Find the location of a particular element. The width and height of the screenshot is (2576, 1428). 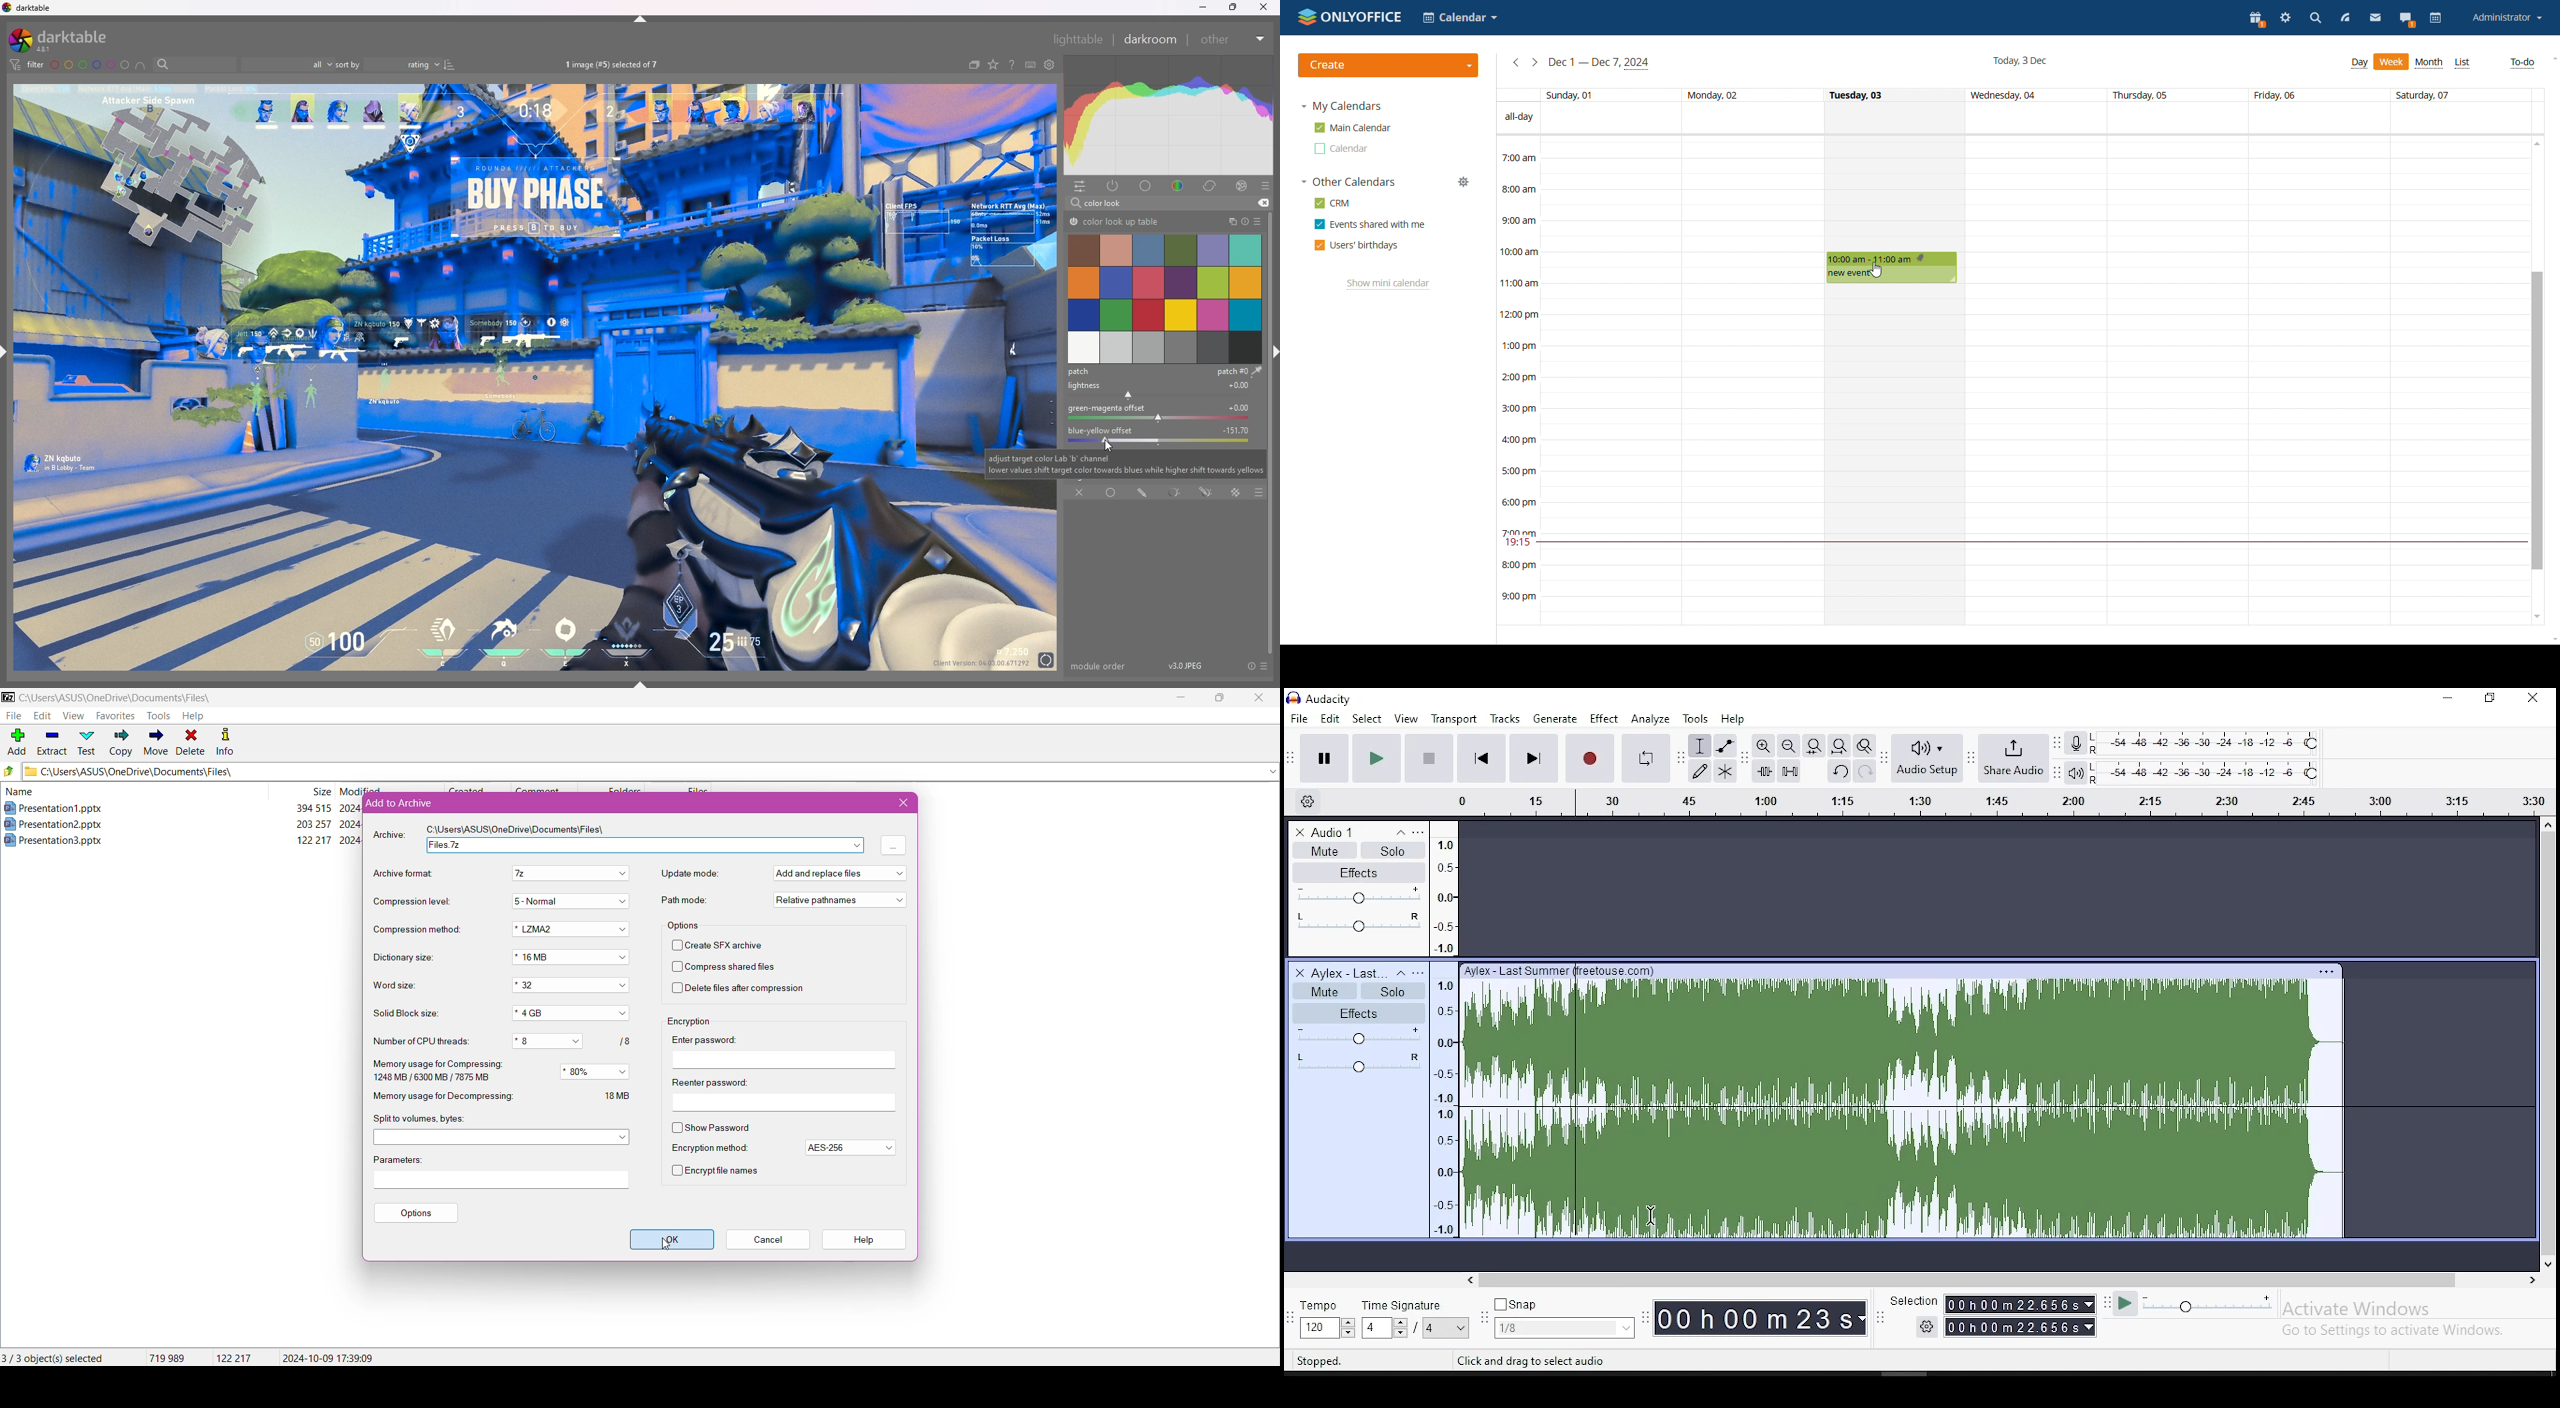

play at speed/play at speed (once) is located at coordinates (2194, 1307).